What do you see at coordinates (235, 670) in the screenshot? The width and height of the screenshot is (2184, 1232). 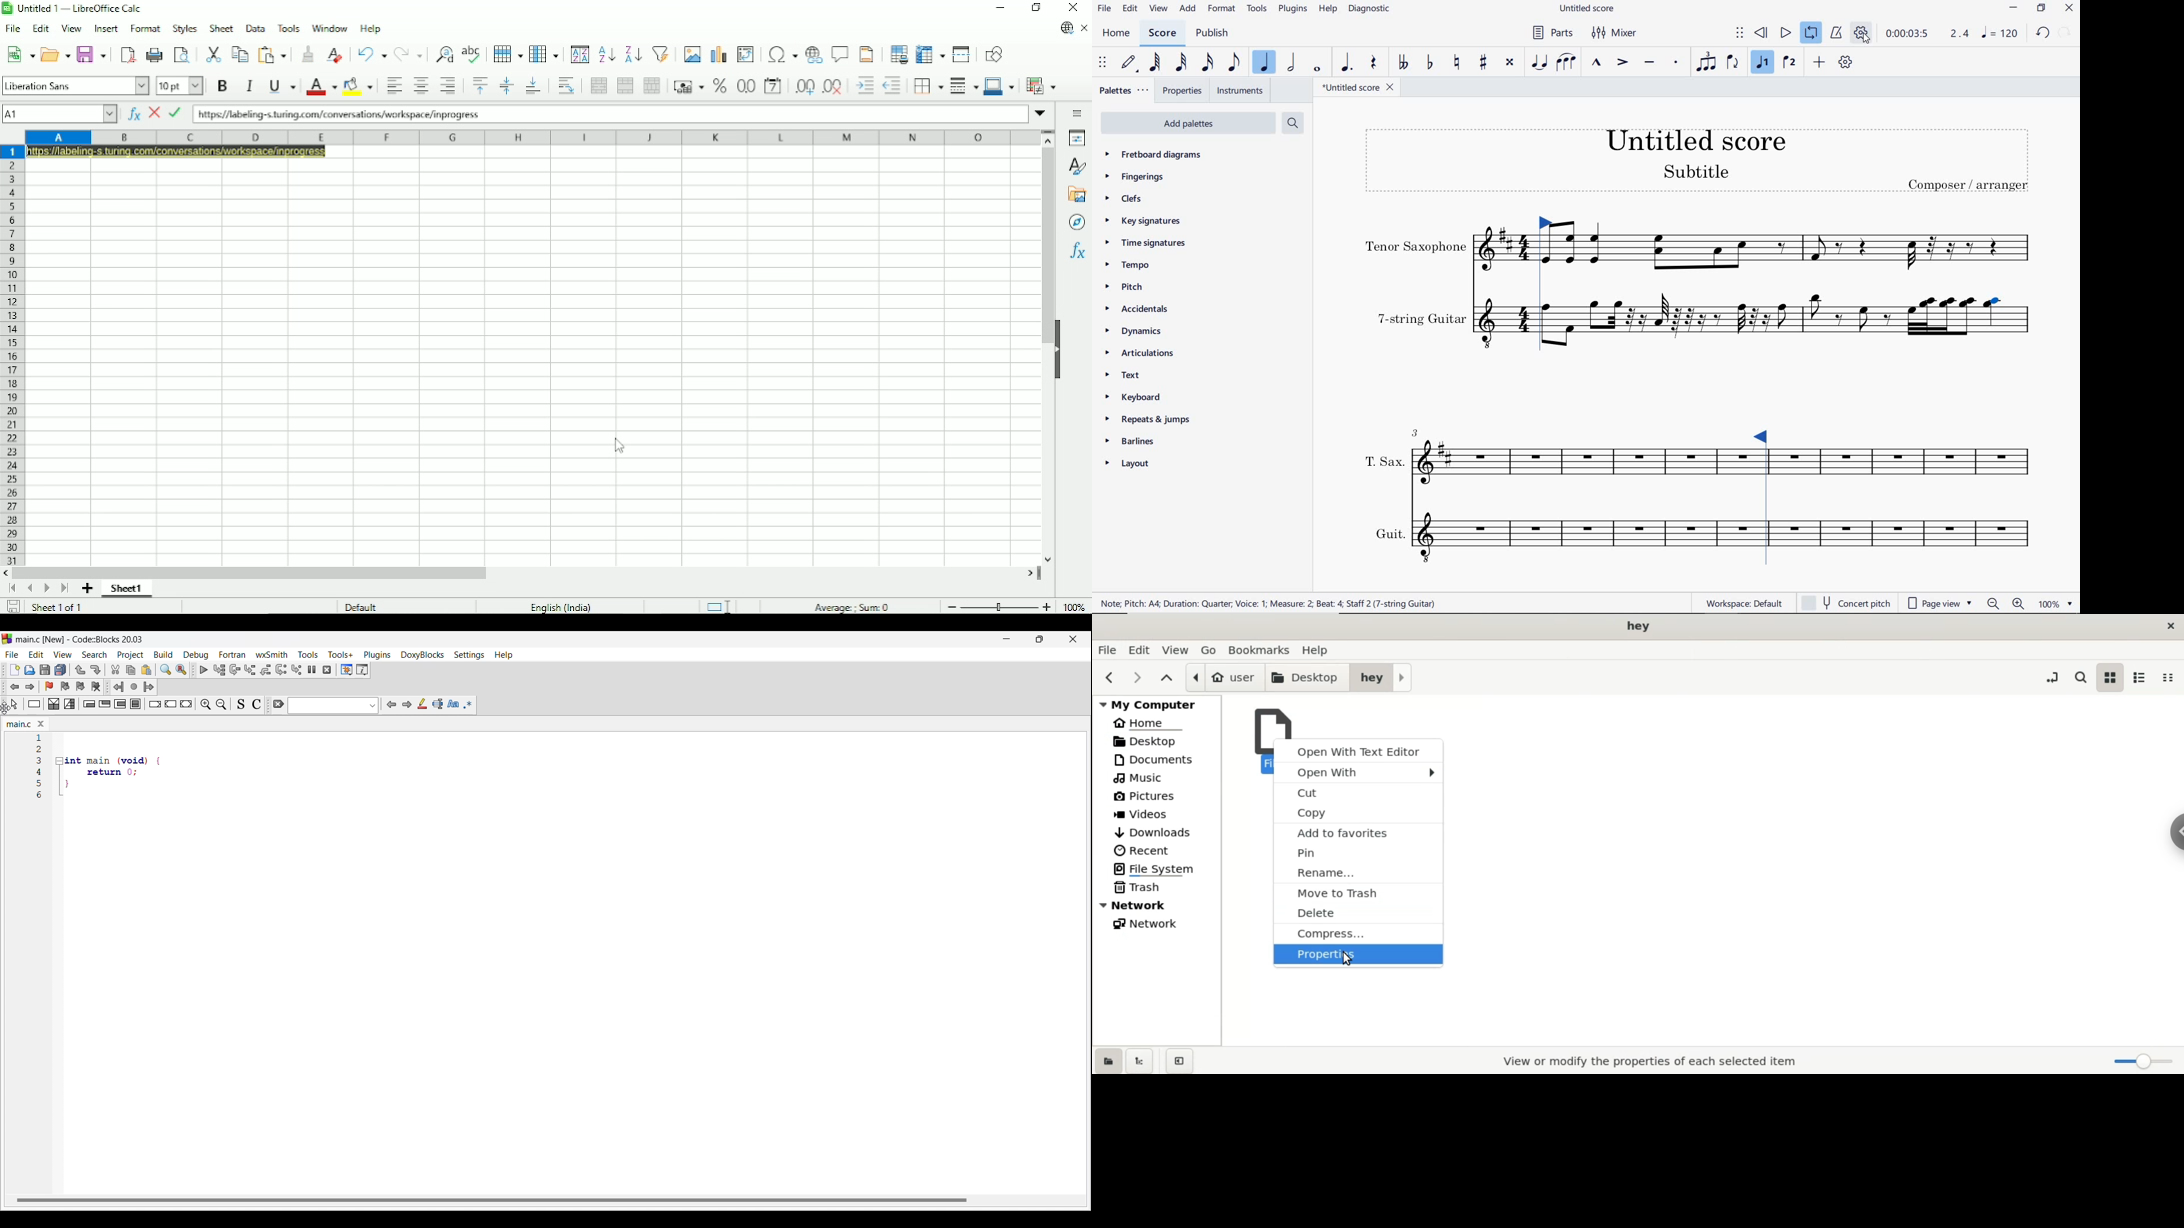 I see `Next line` at bounding box center [235, 670].